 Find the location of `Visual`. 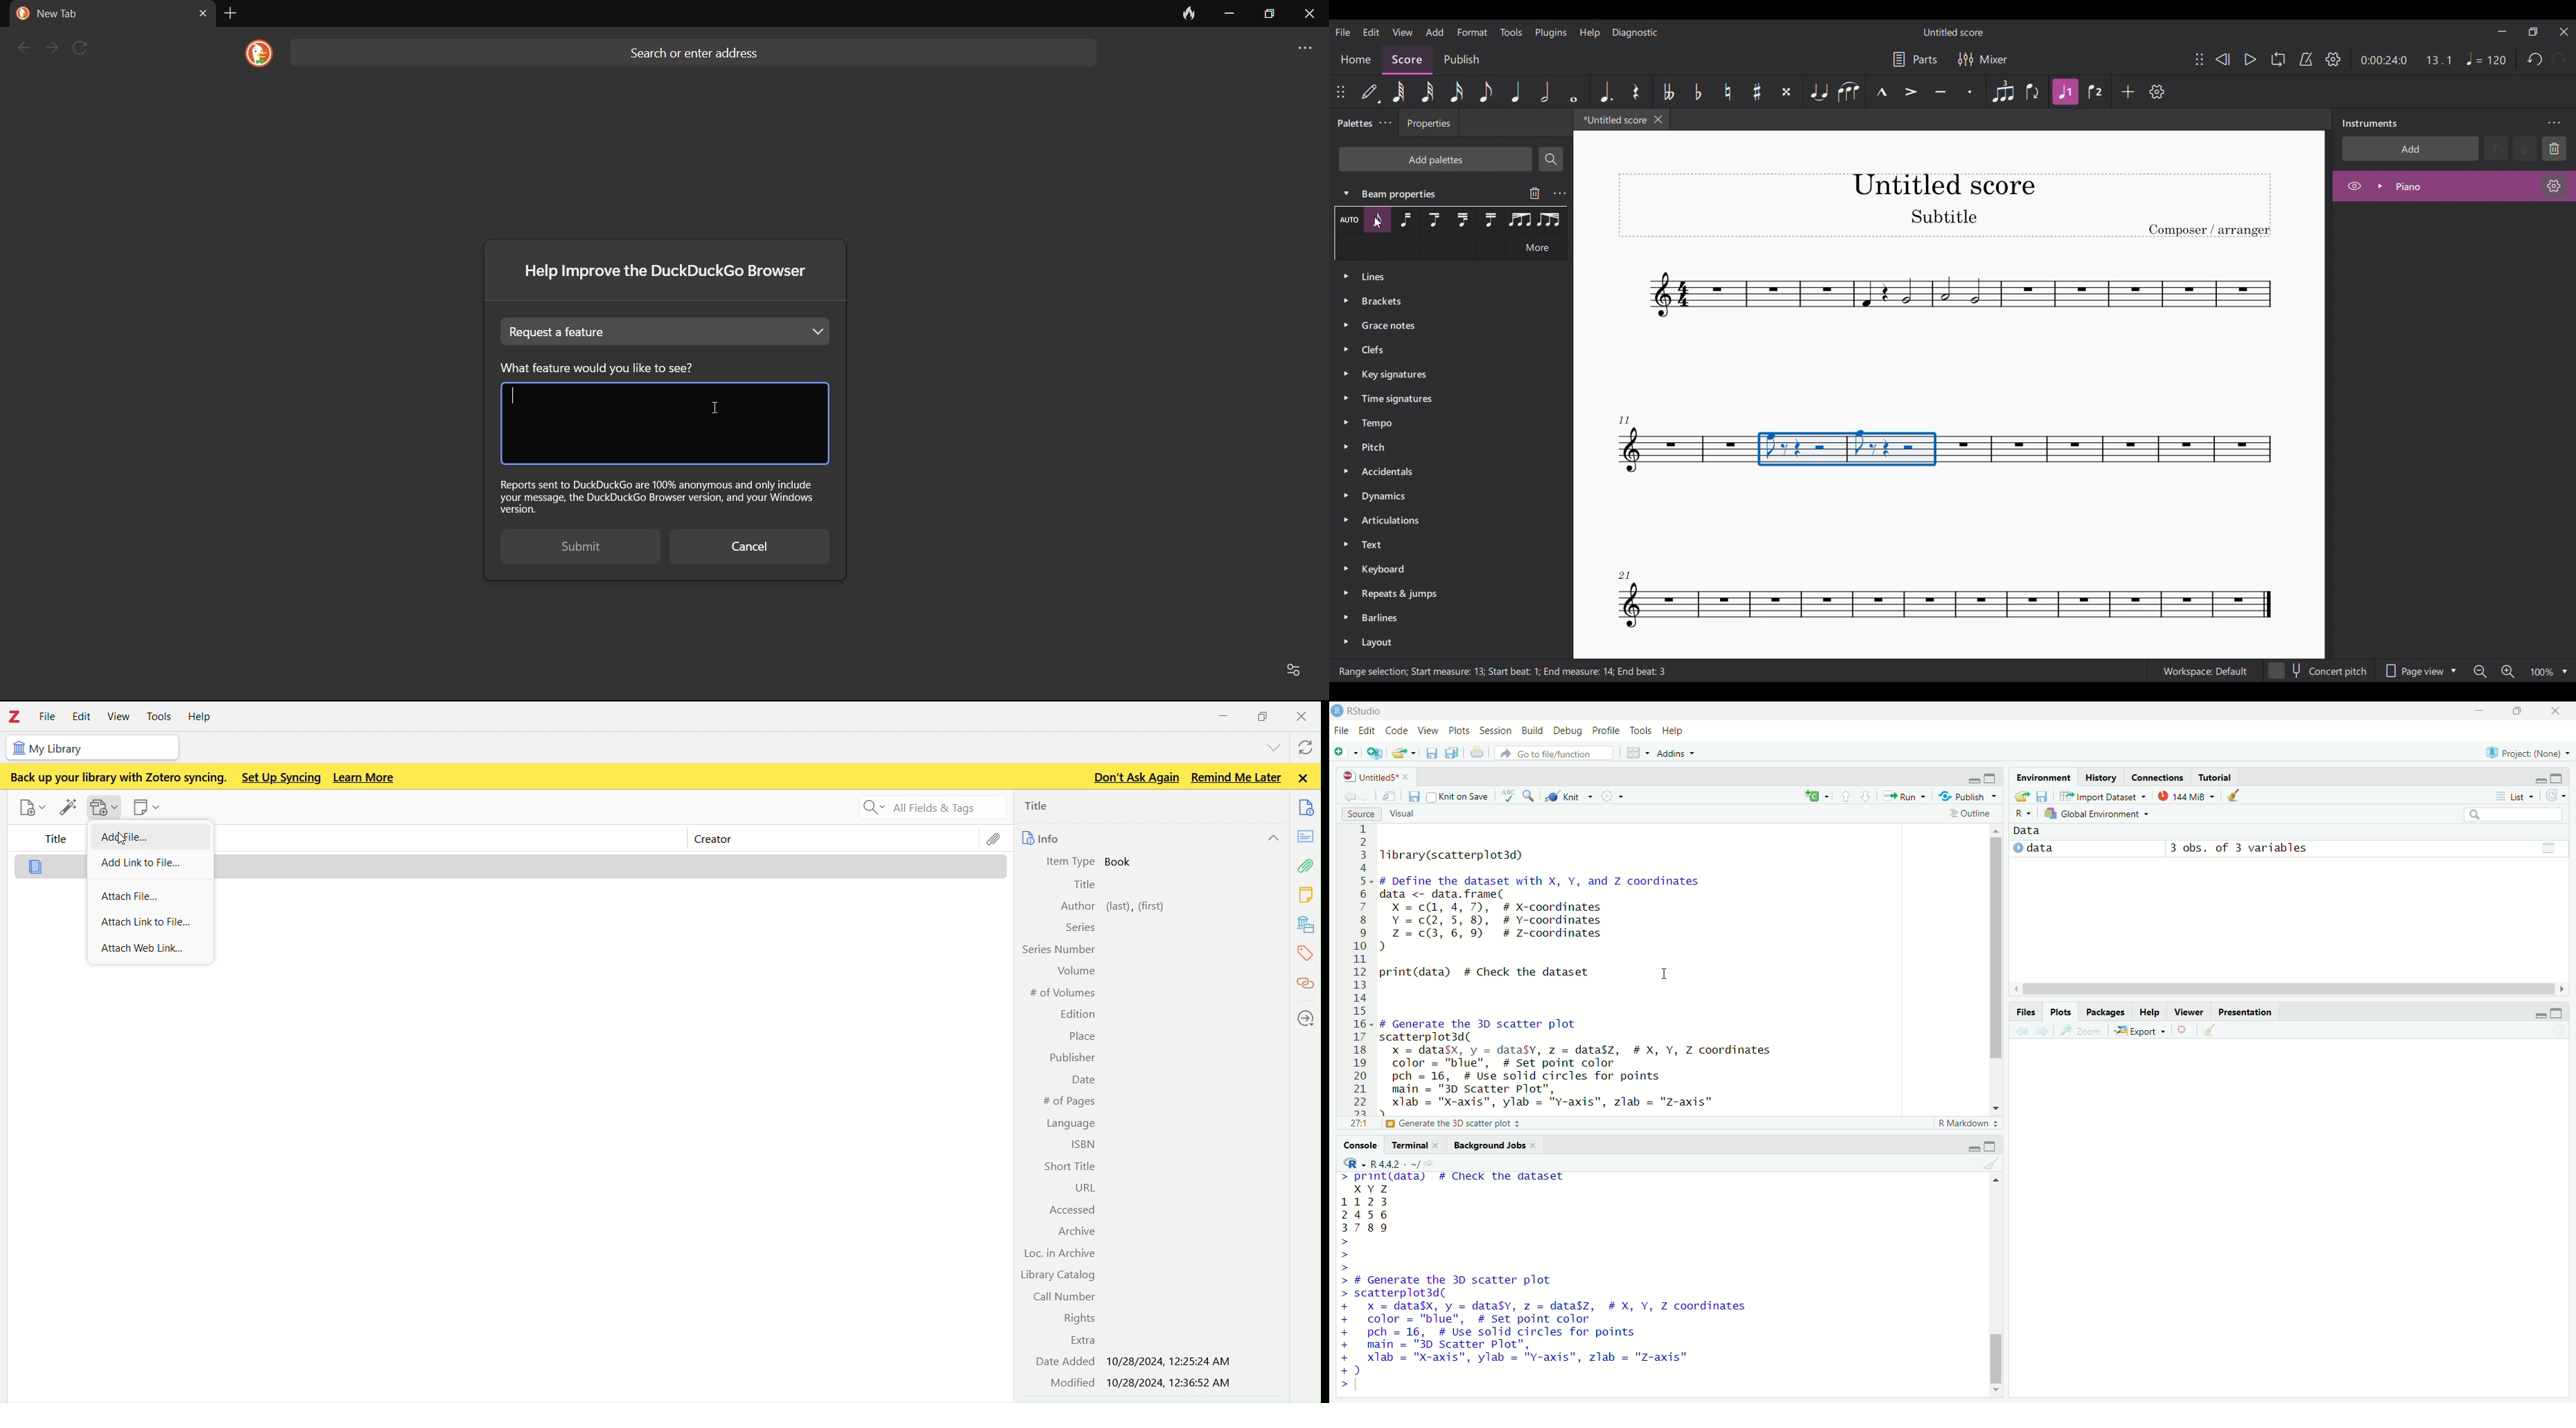

Visual is located at coordinates (1405, 815).